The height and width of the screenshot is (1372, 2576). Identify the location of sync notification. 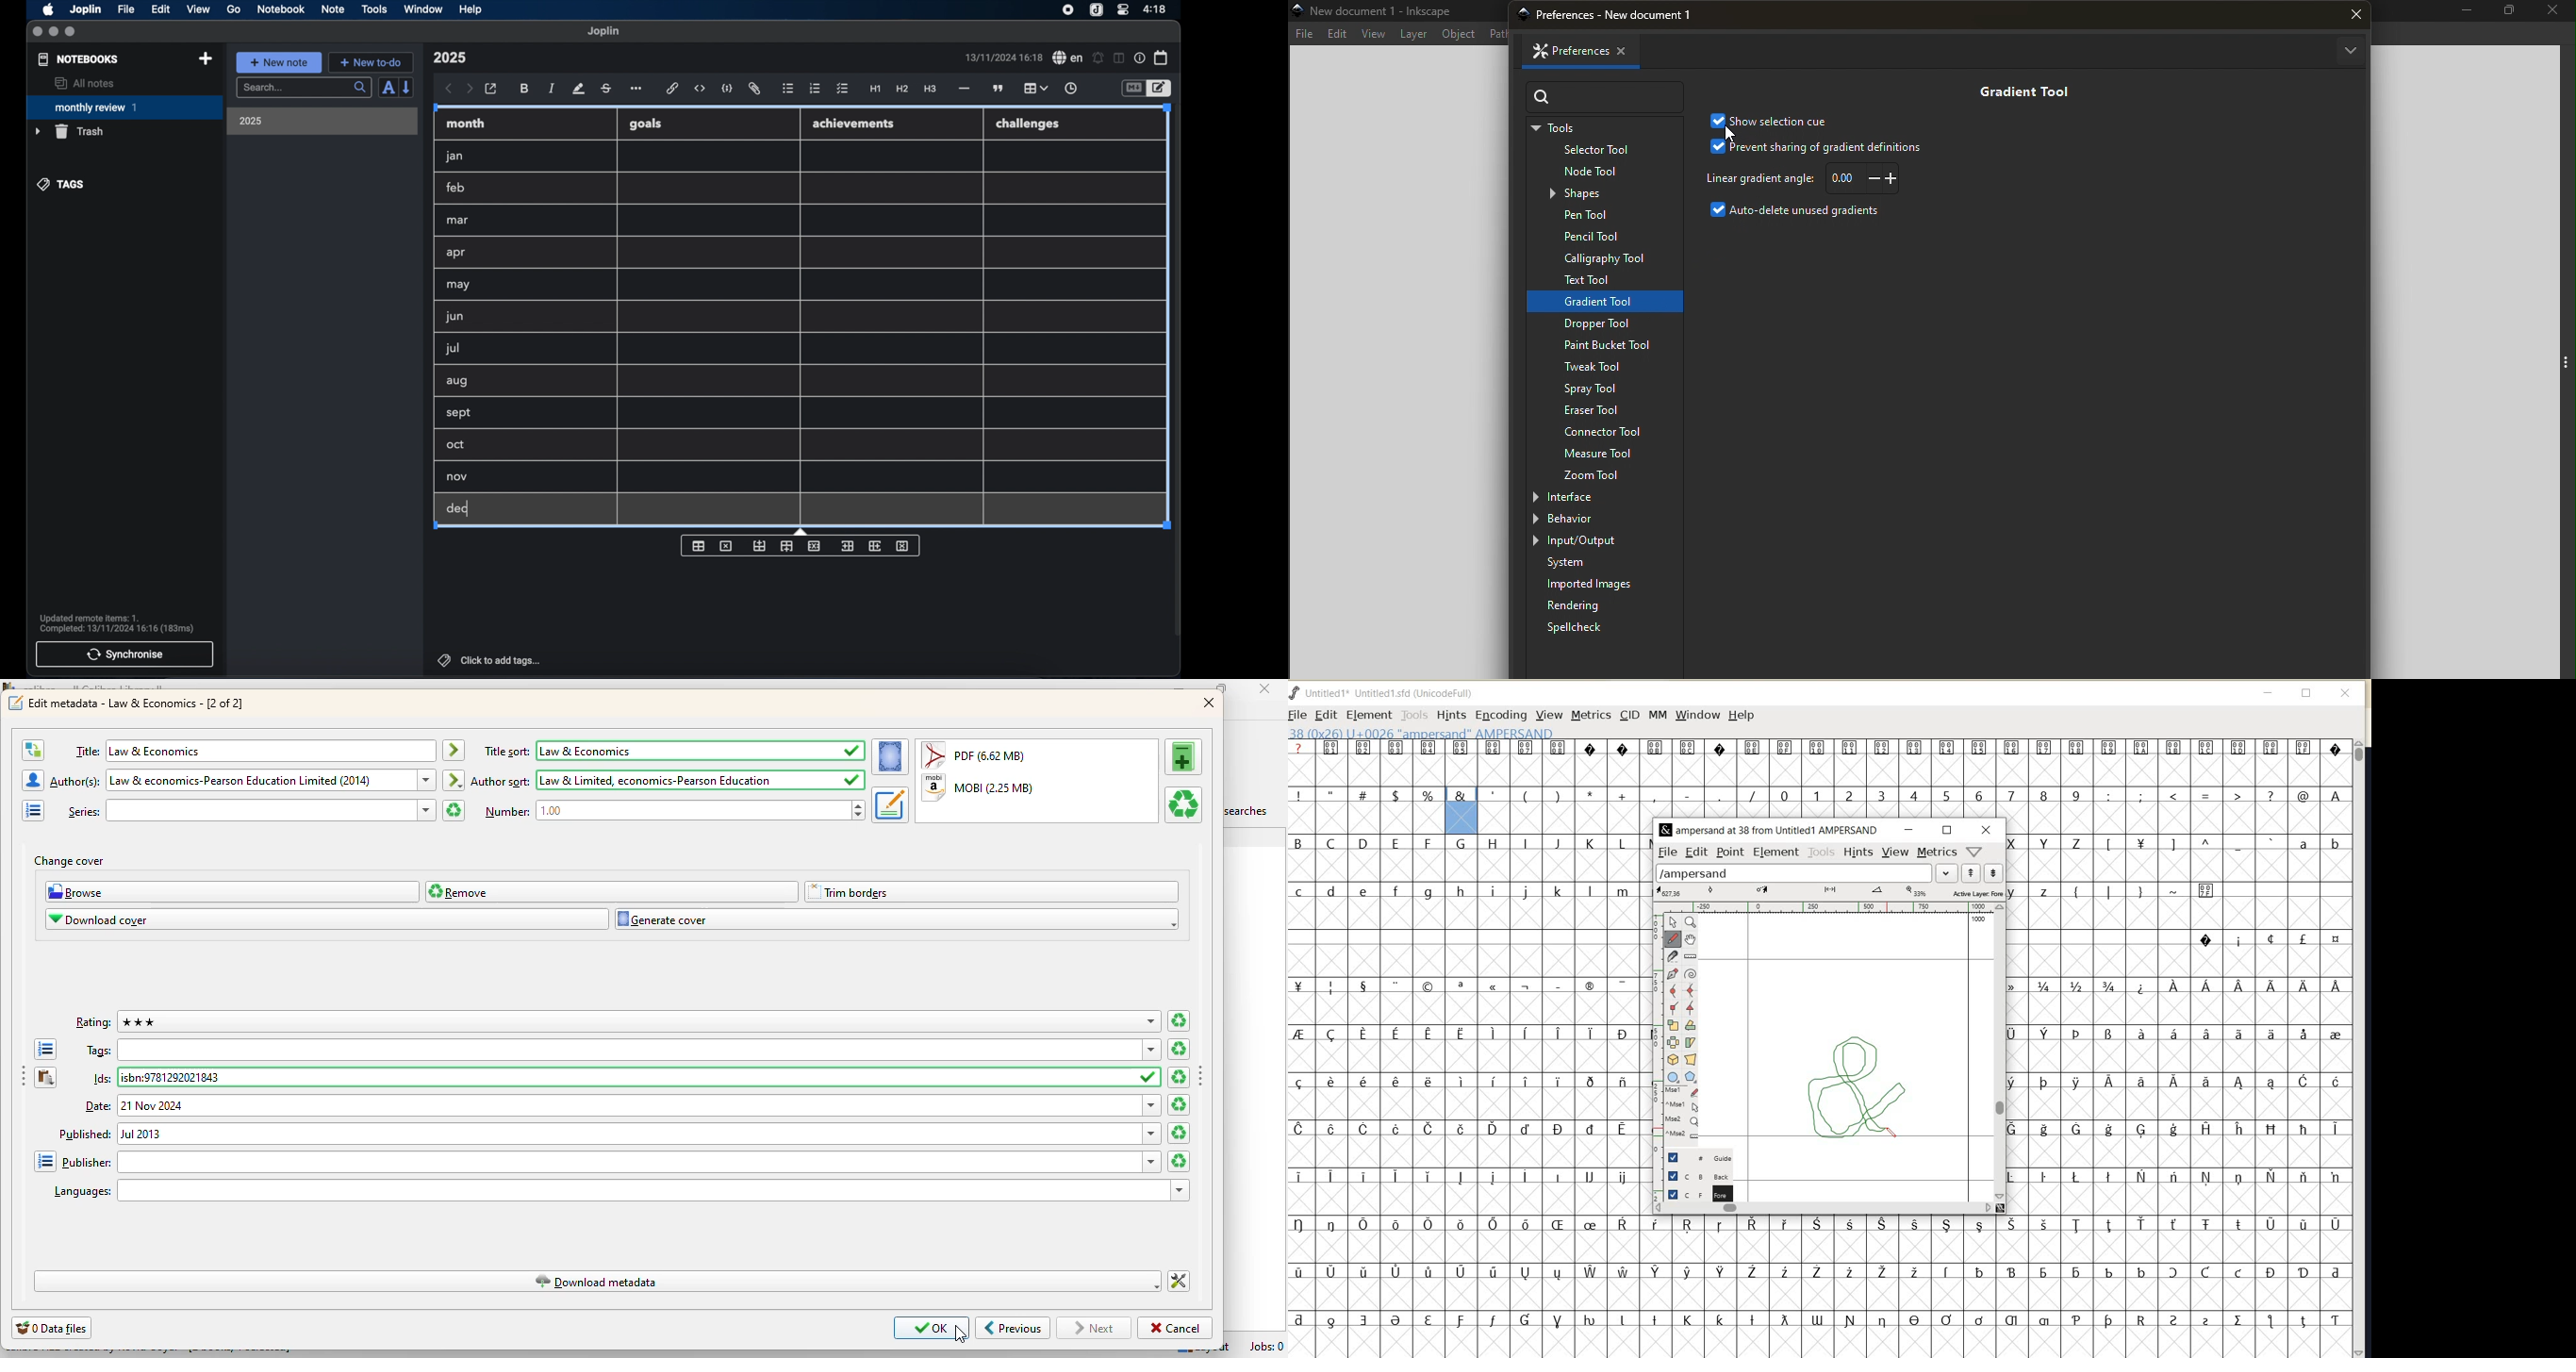
(117, 624).